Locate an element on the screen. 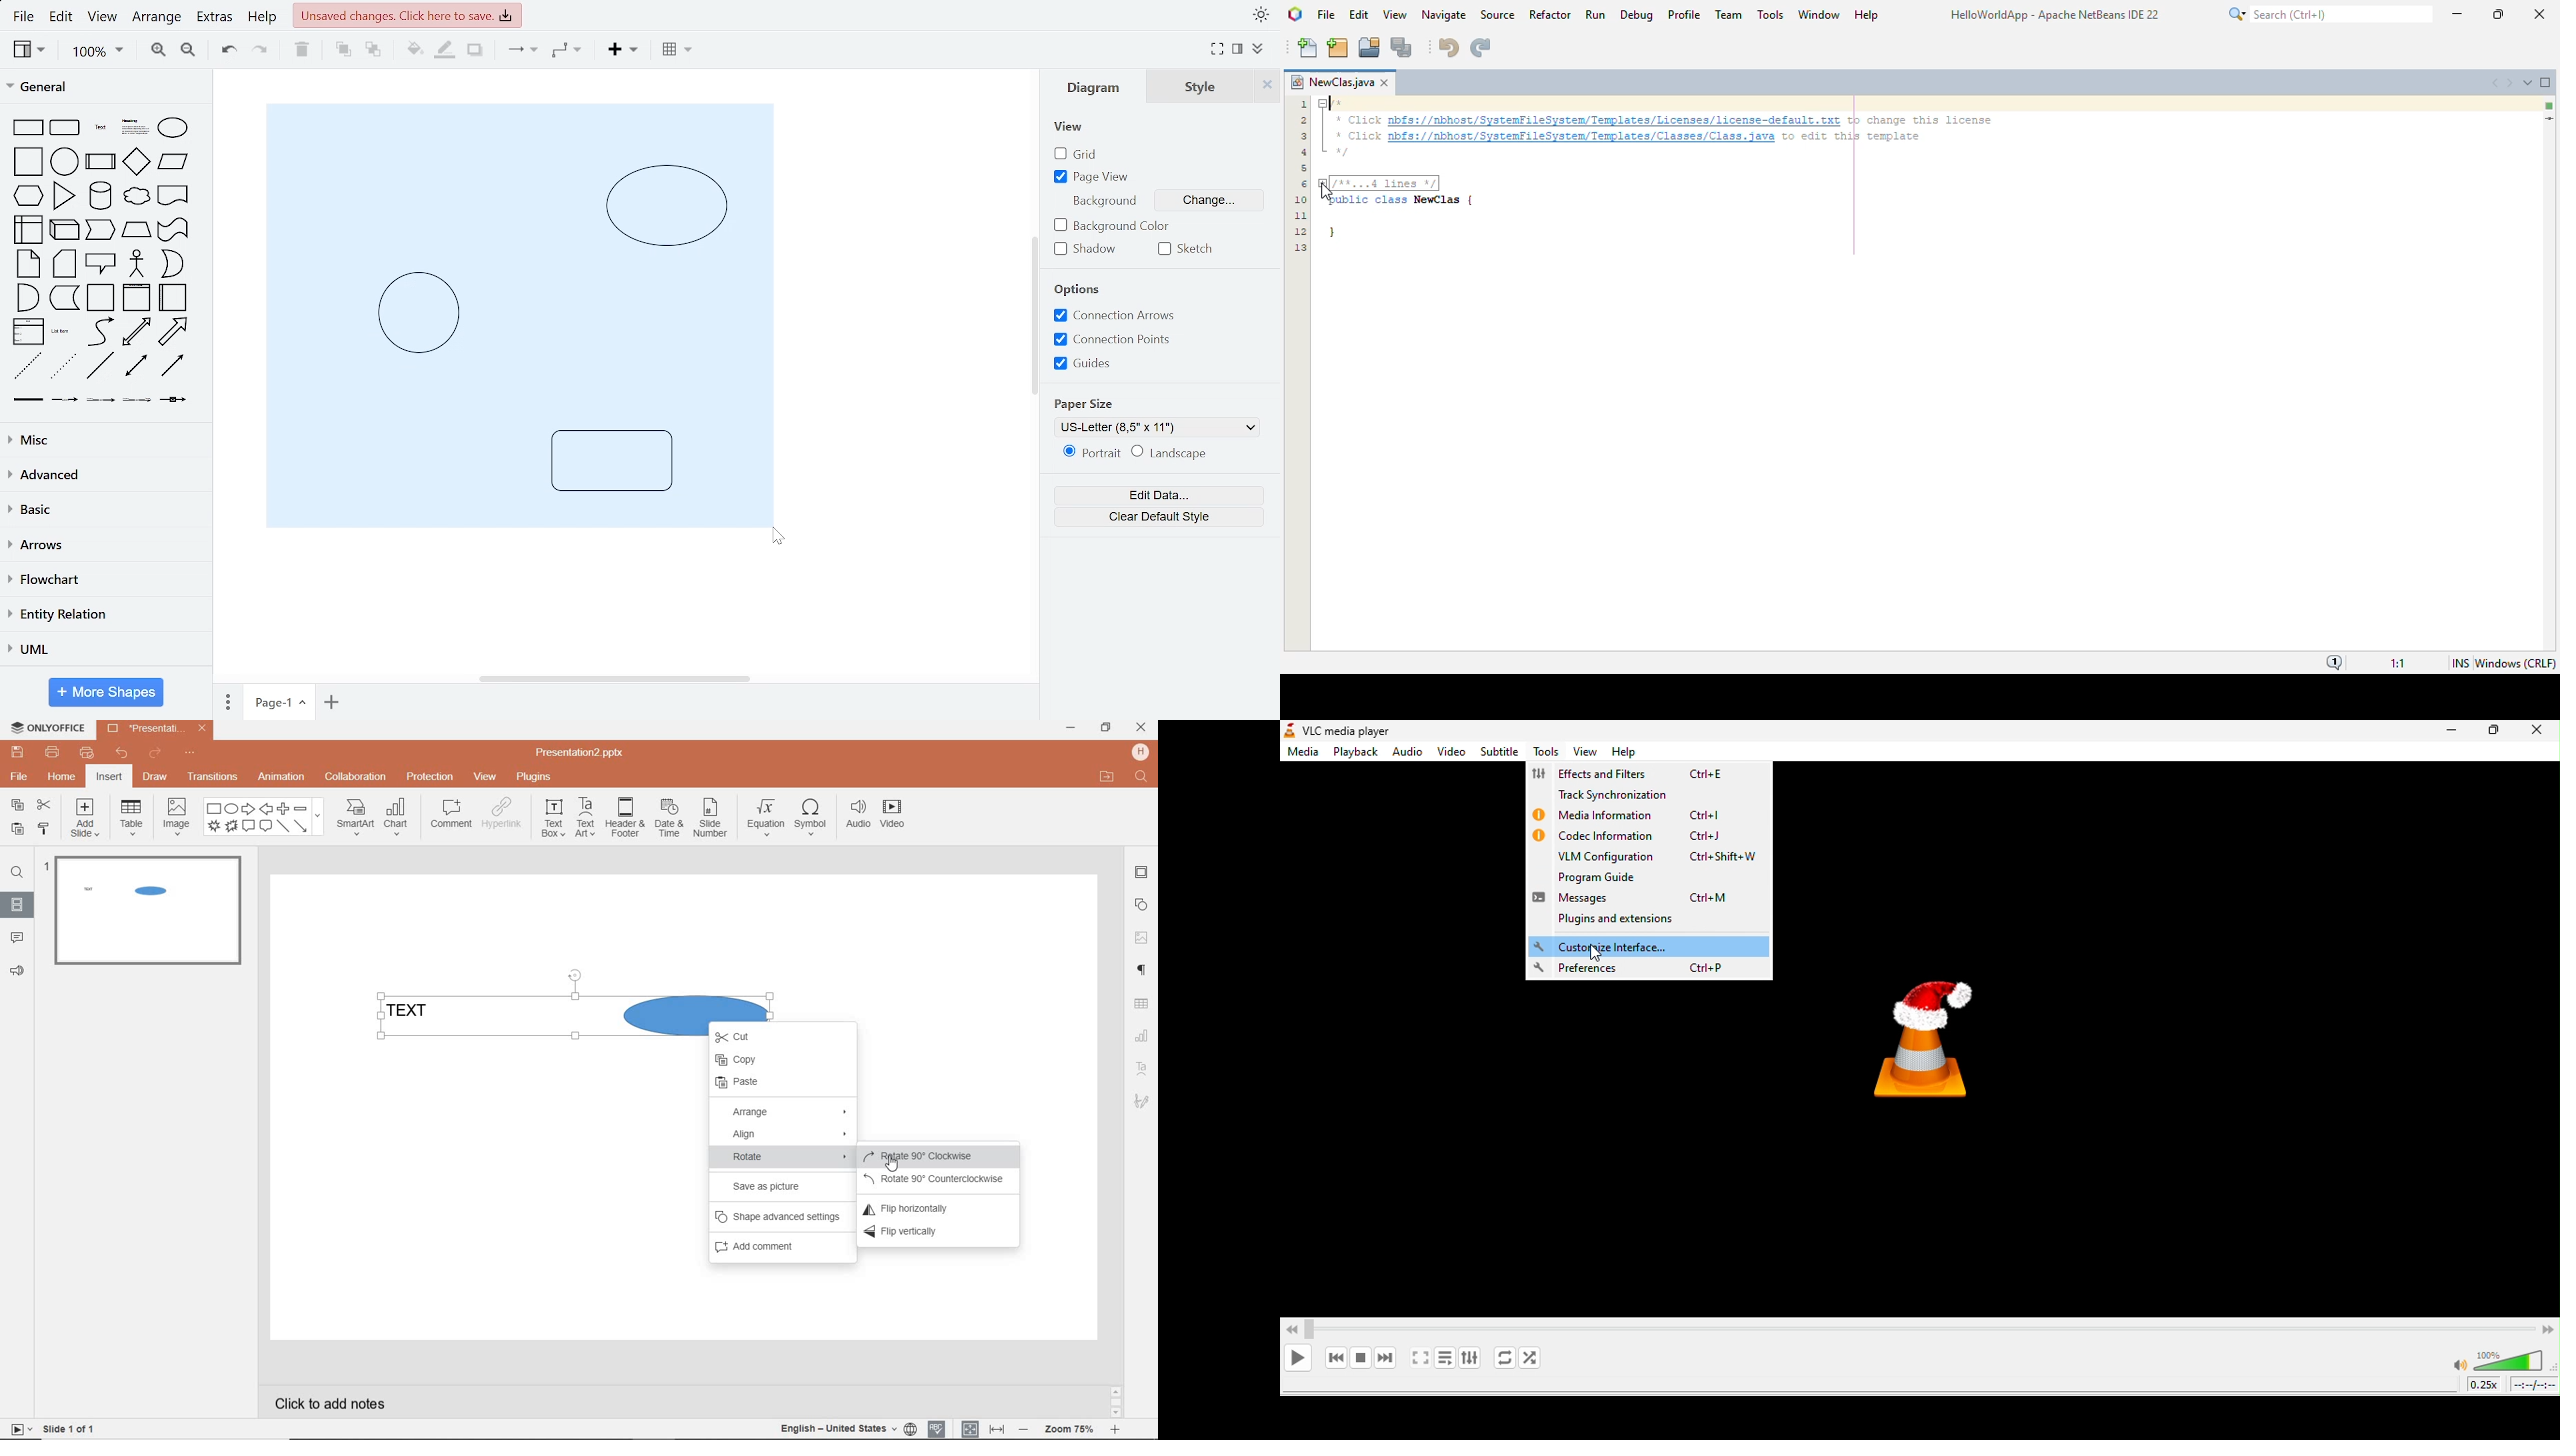  UML is located at coordinates (103, 649).